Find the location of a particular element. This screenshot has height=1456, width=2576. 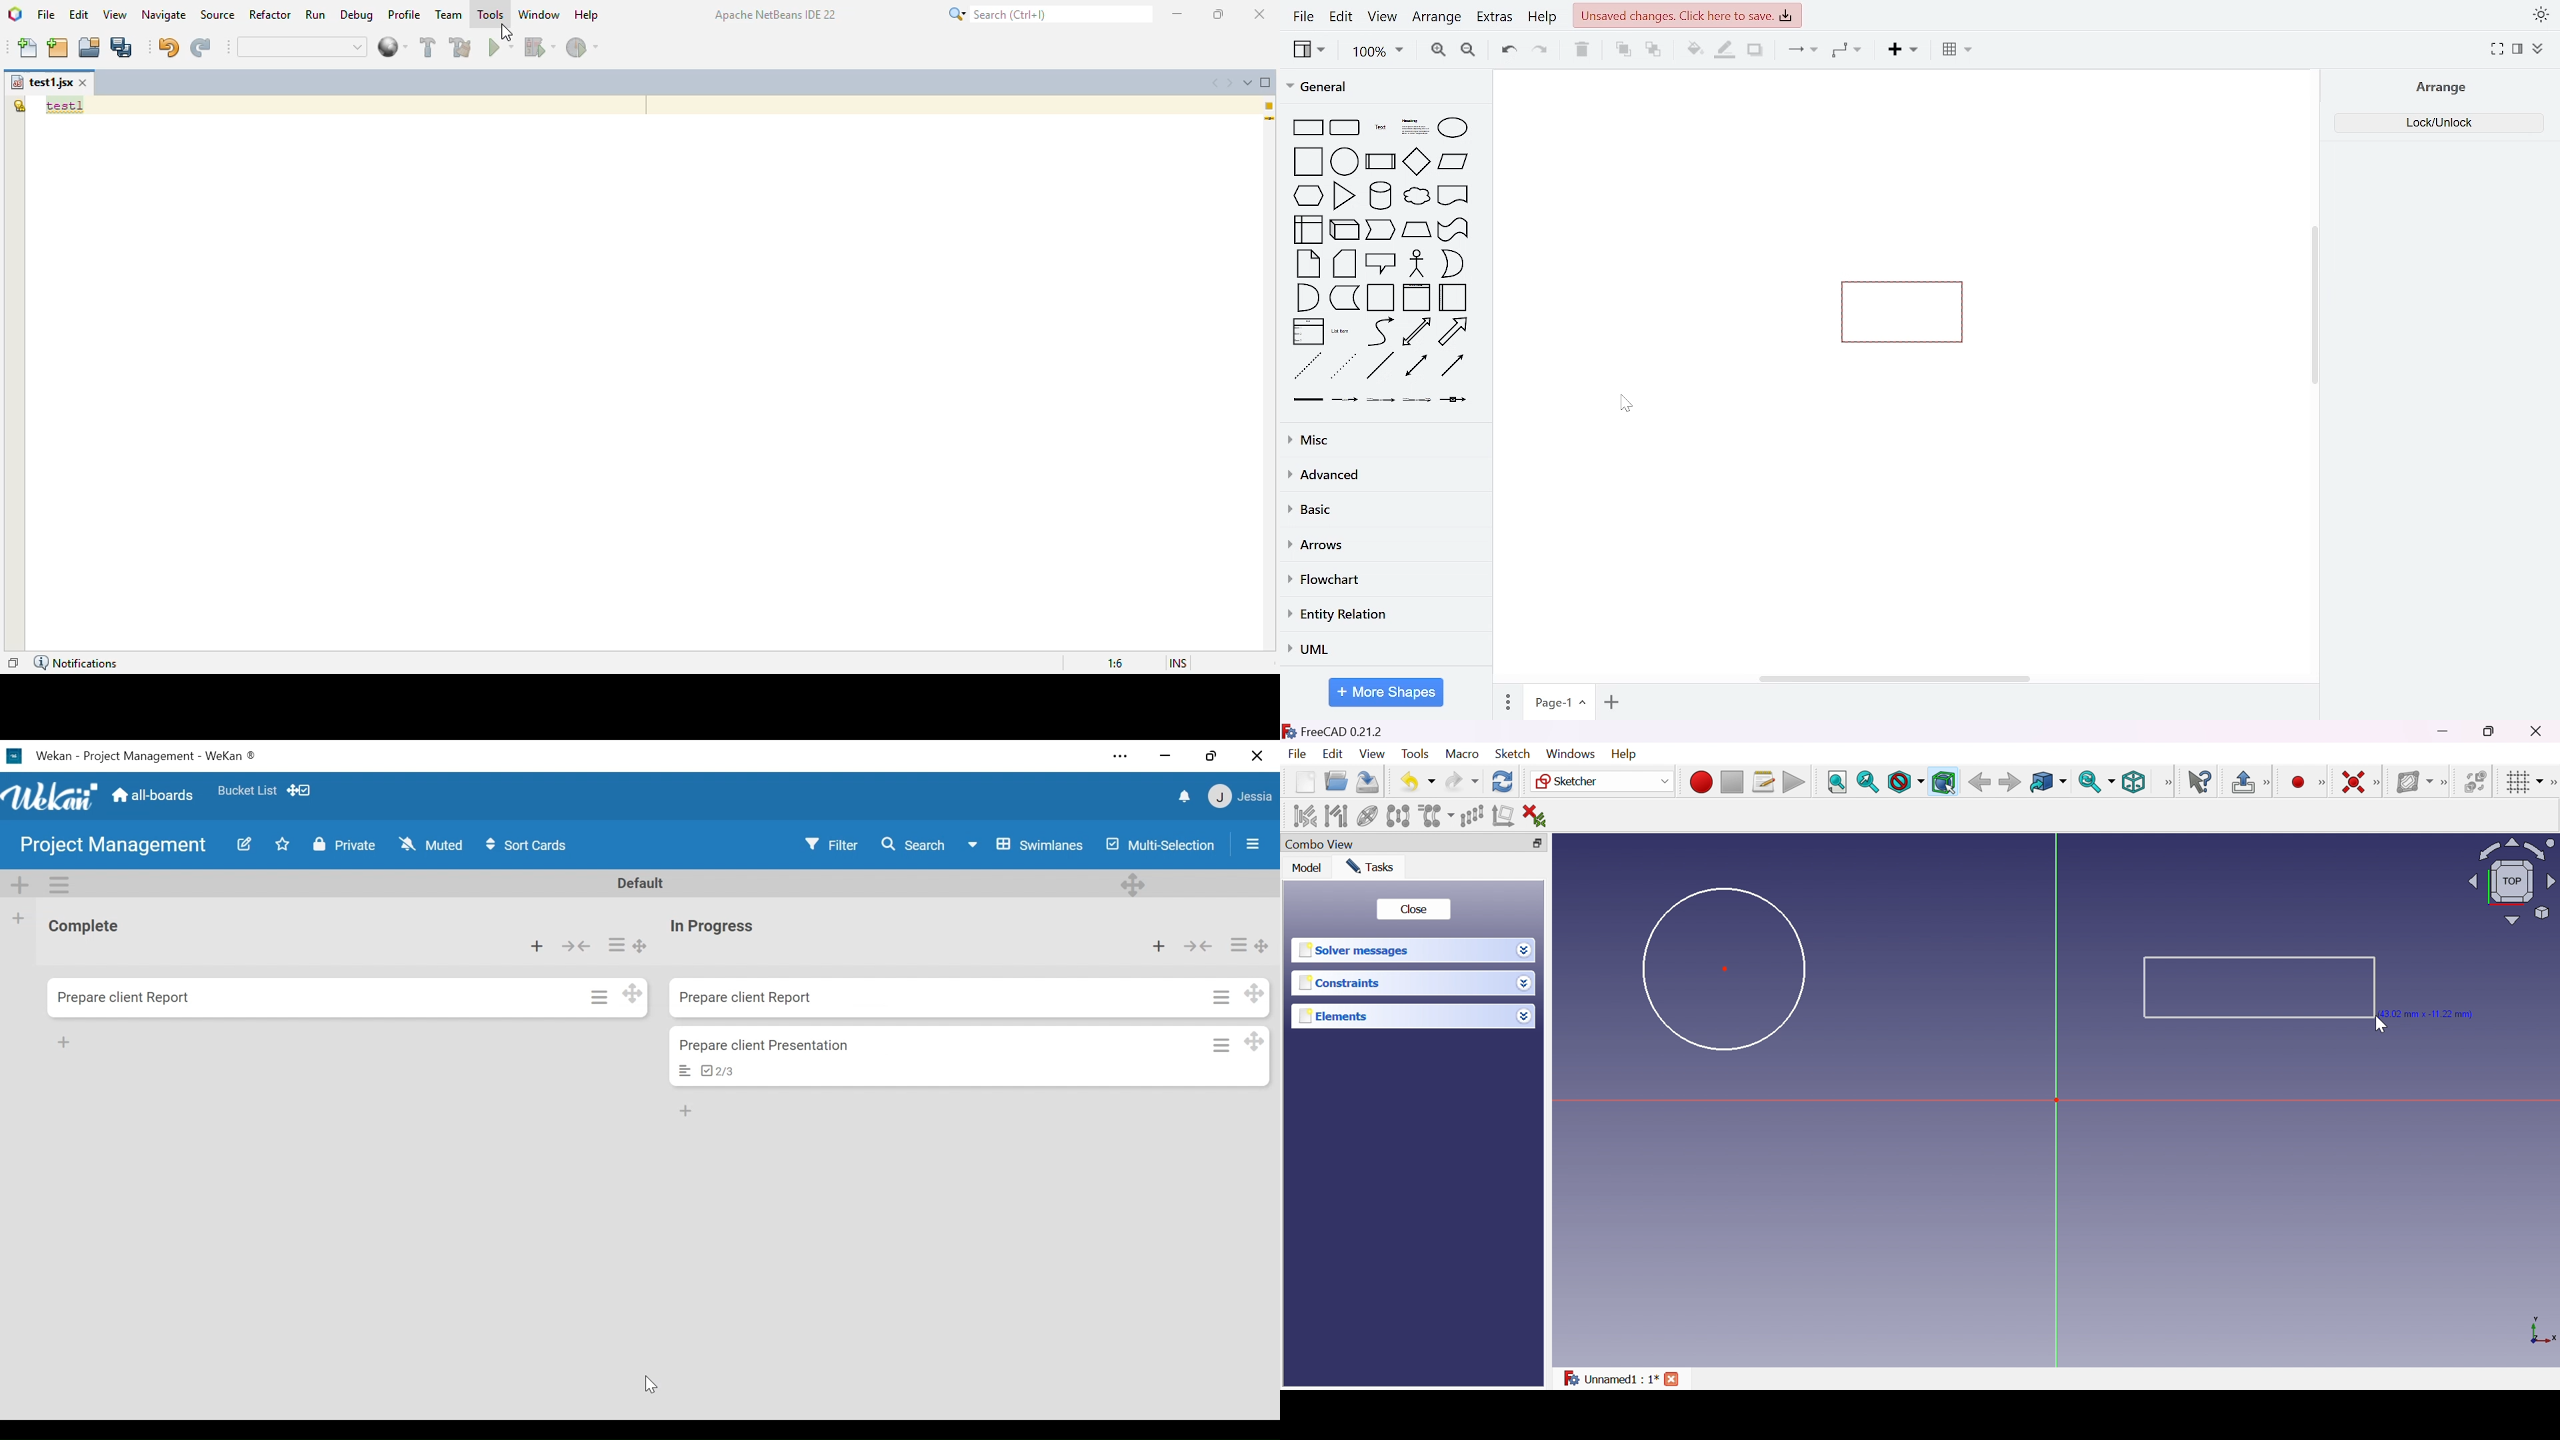

Card Title is located at coordinates (765, 1045).